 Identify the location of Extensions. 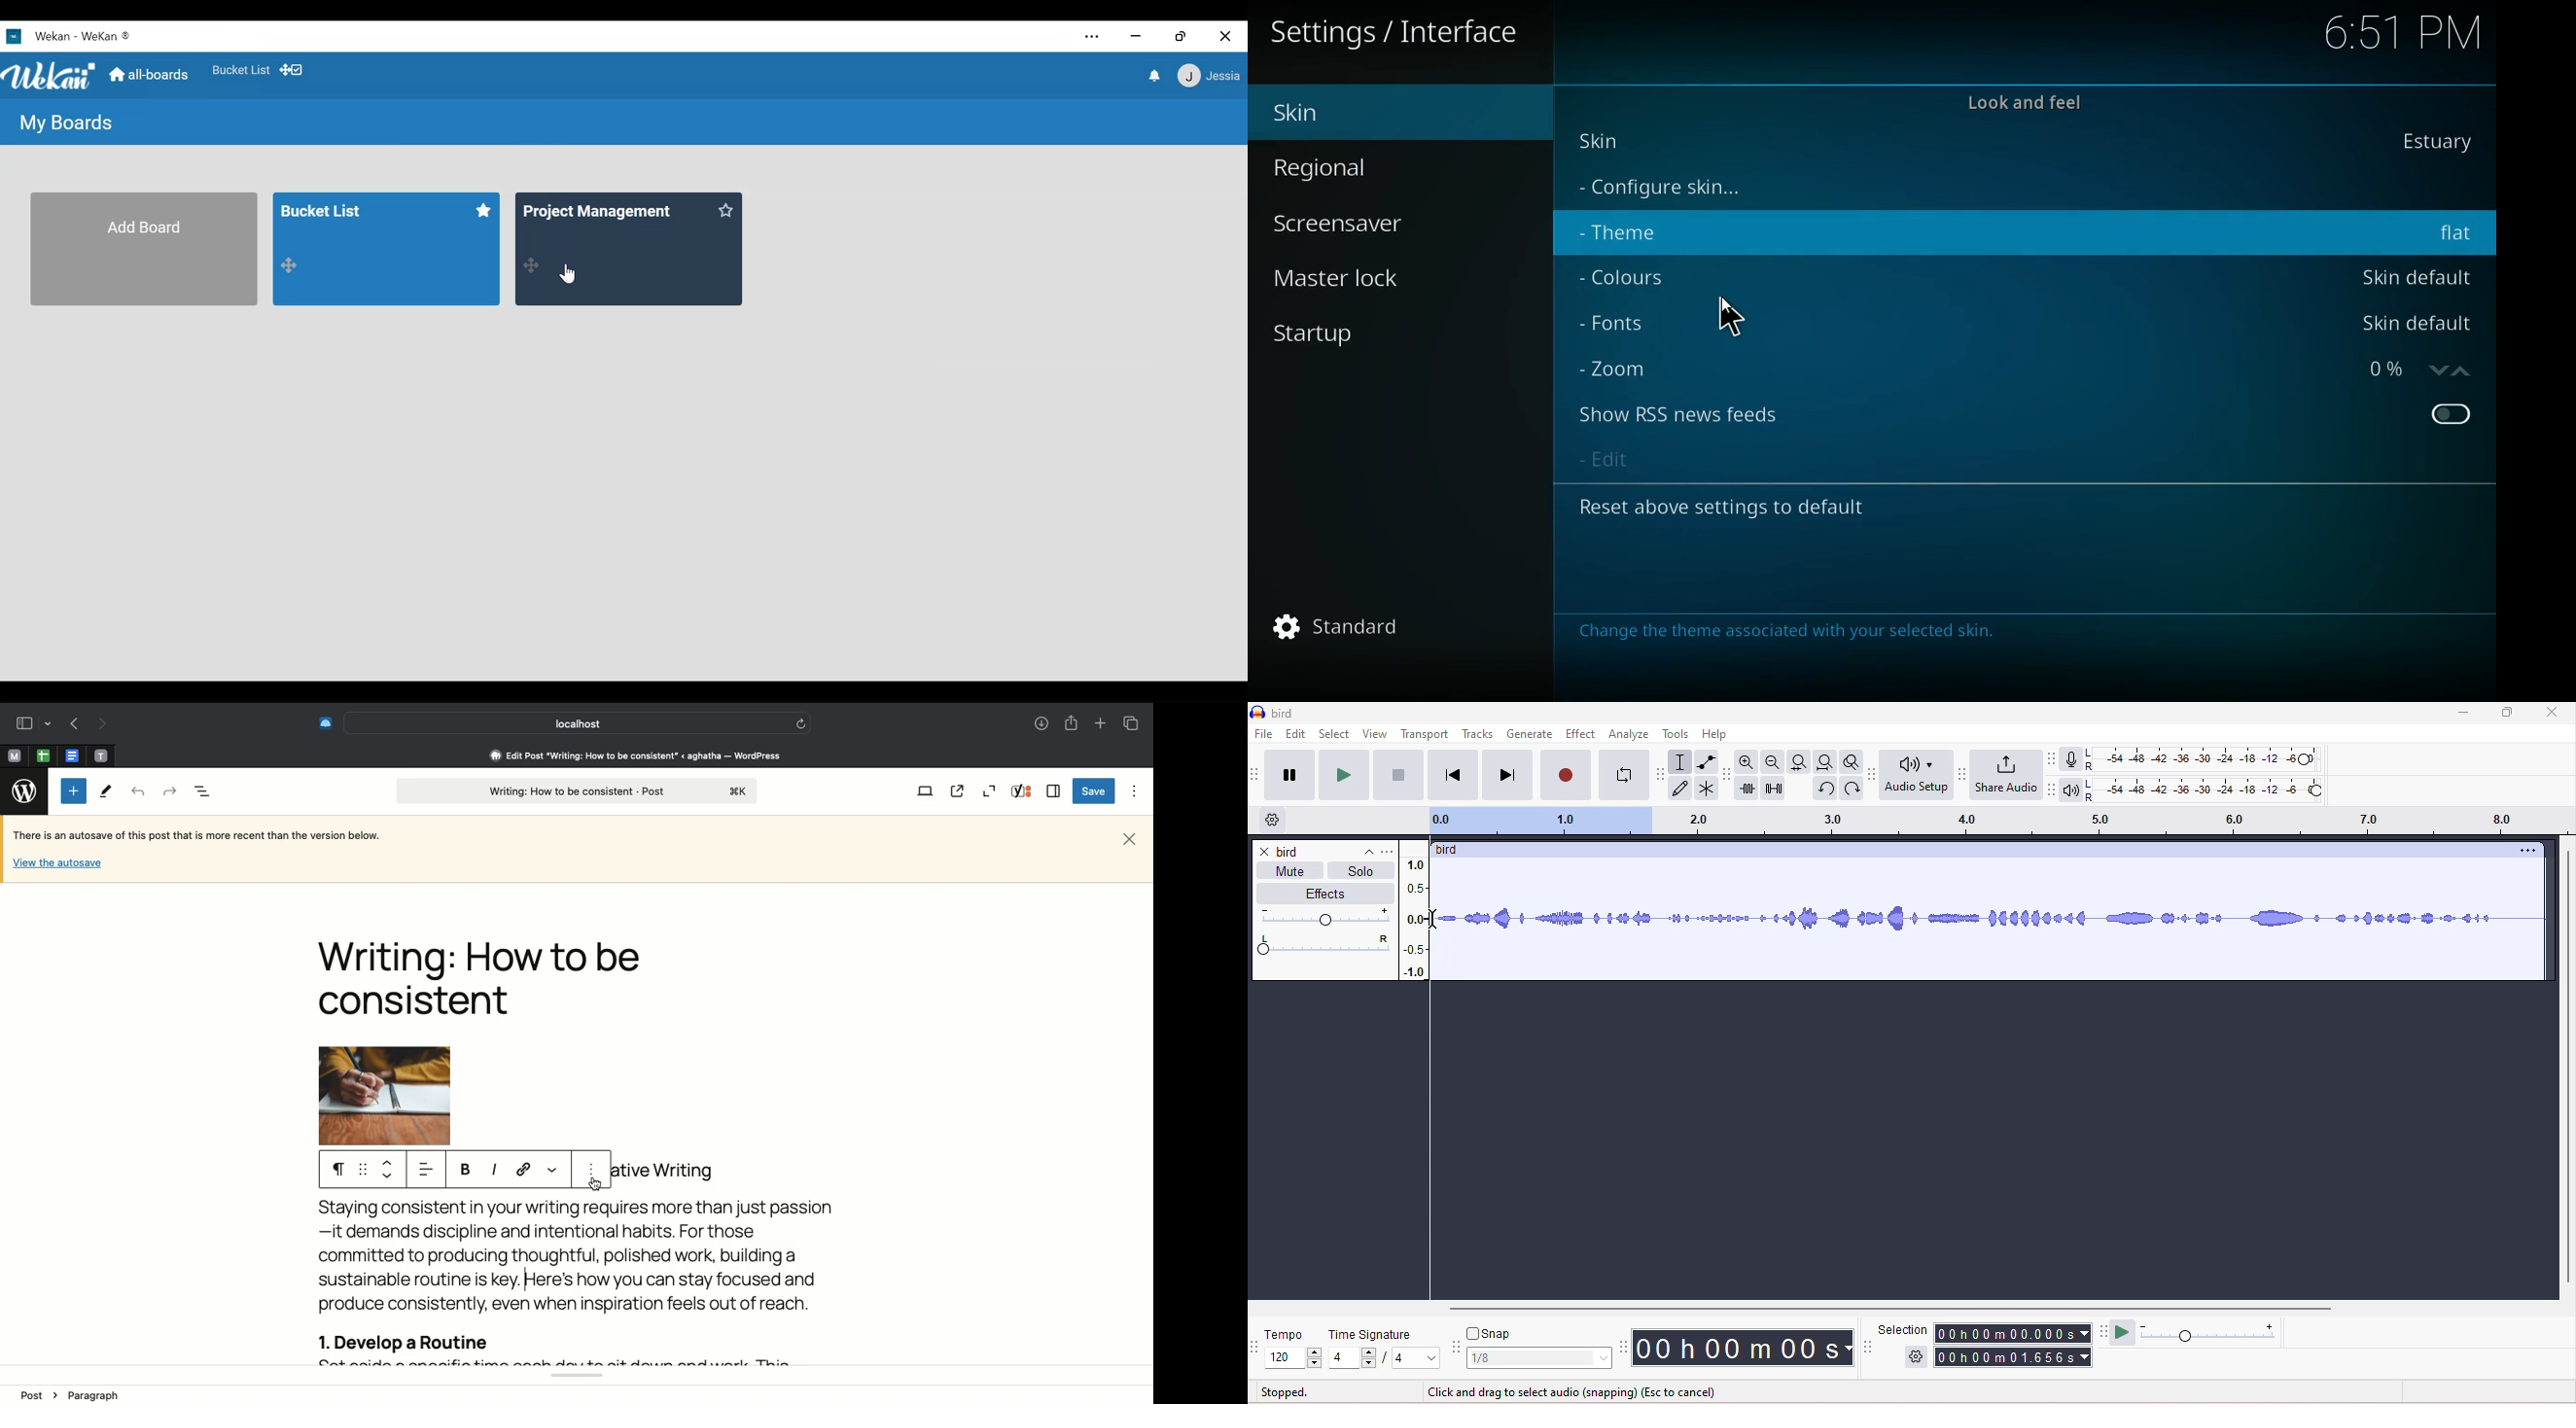
(325, 721).